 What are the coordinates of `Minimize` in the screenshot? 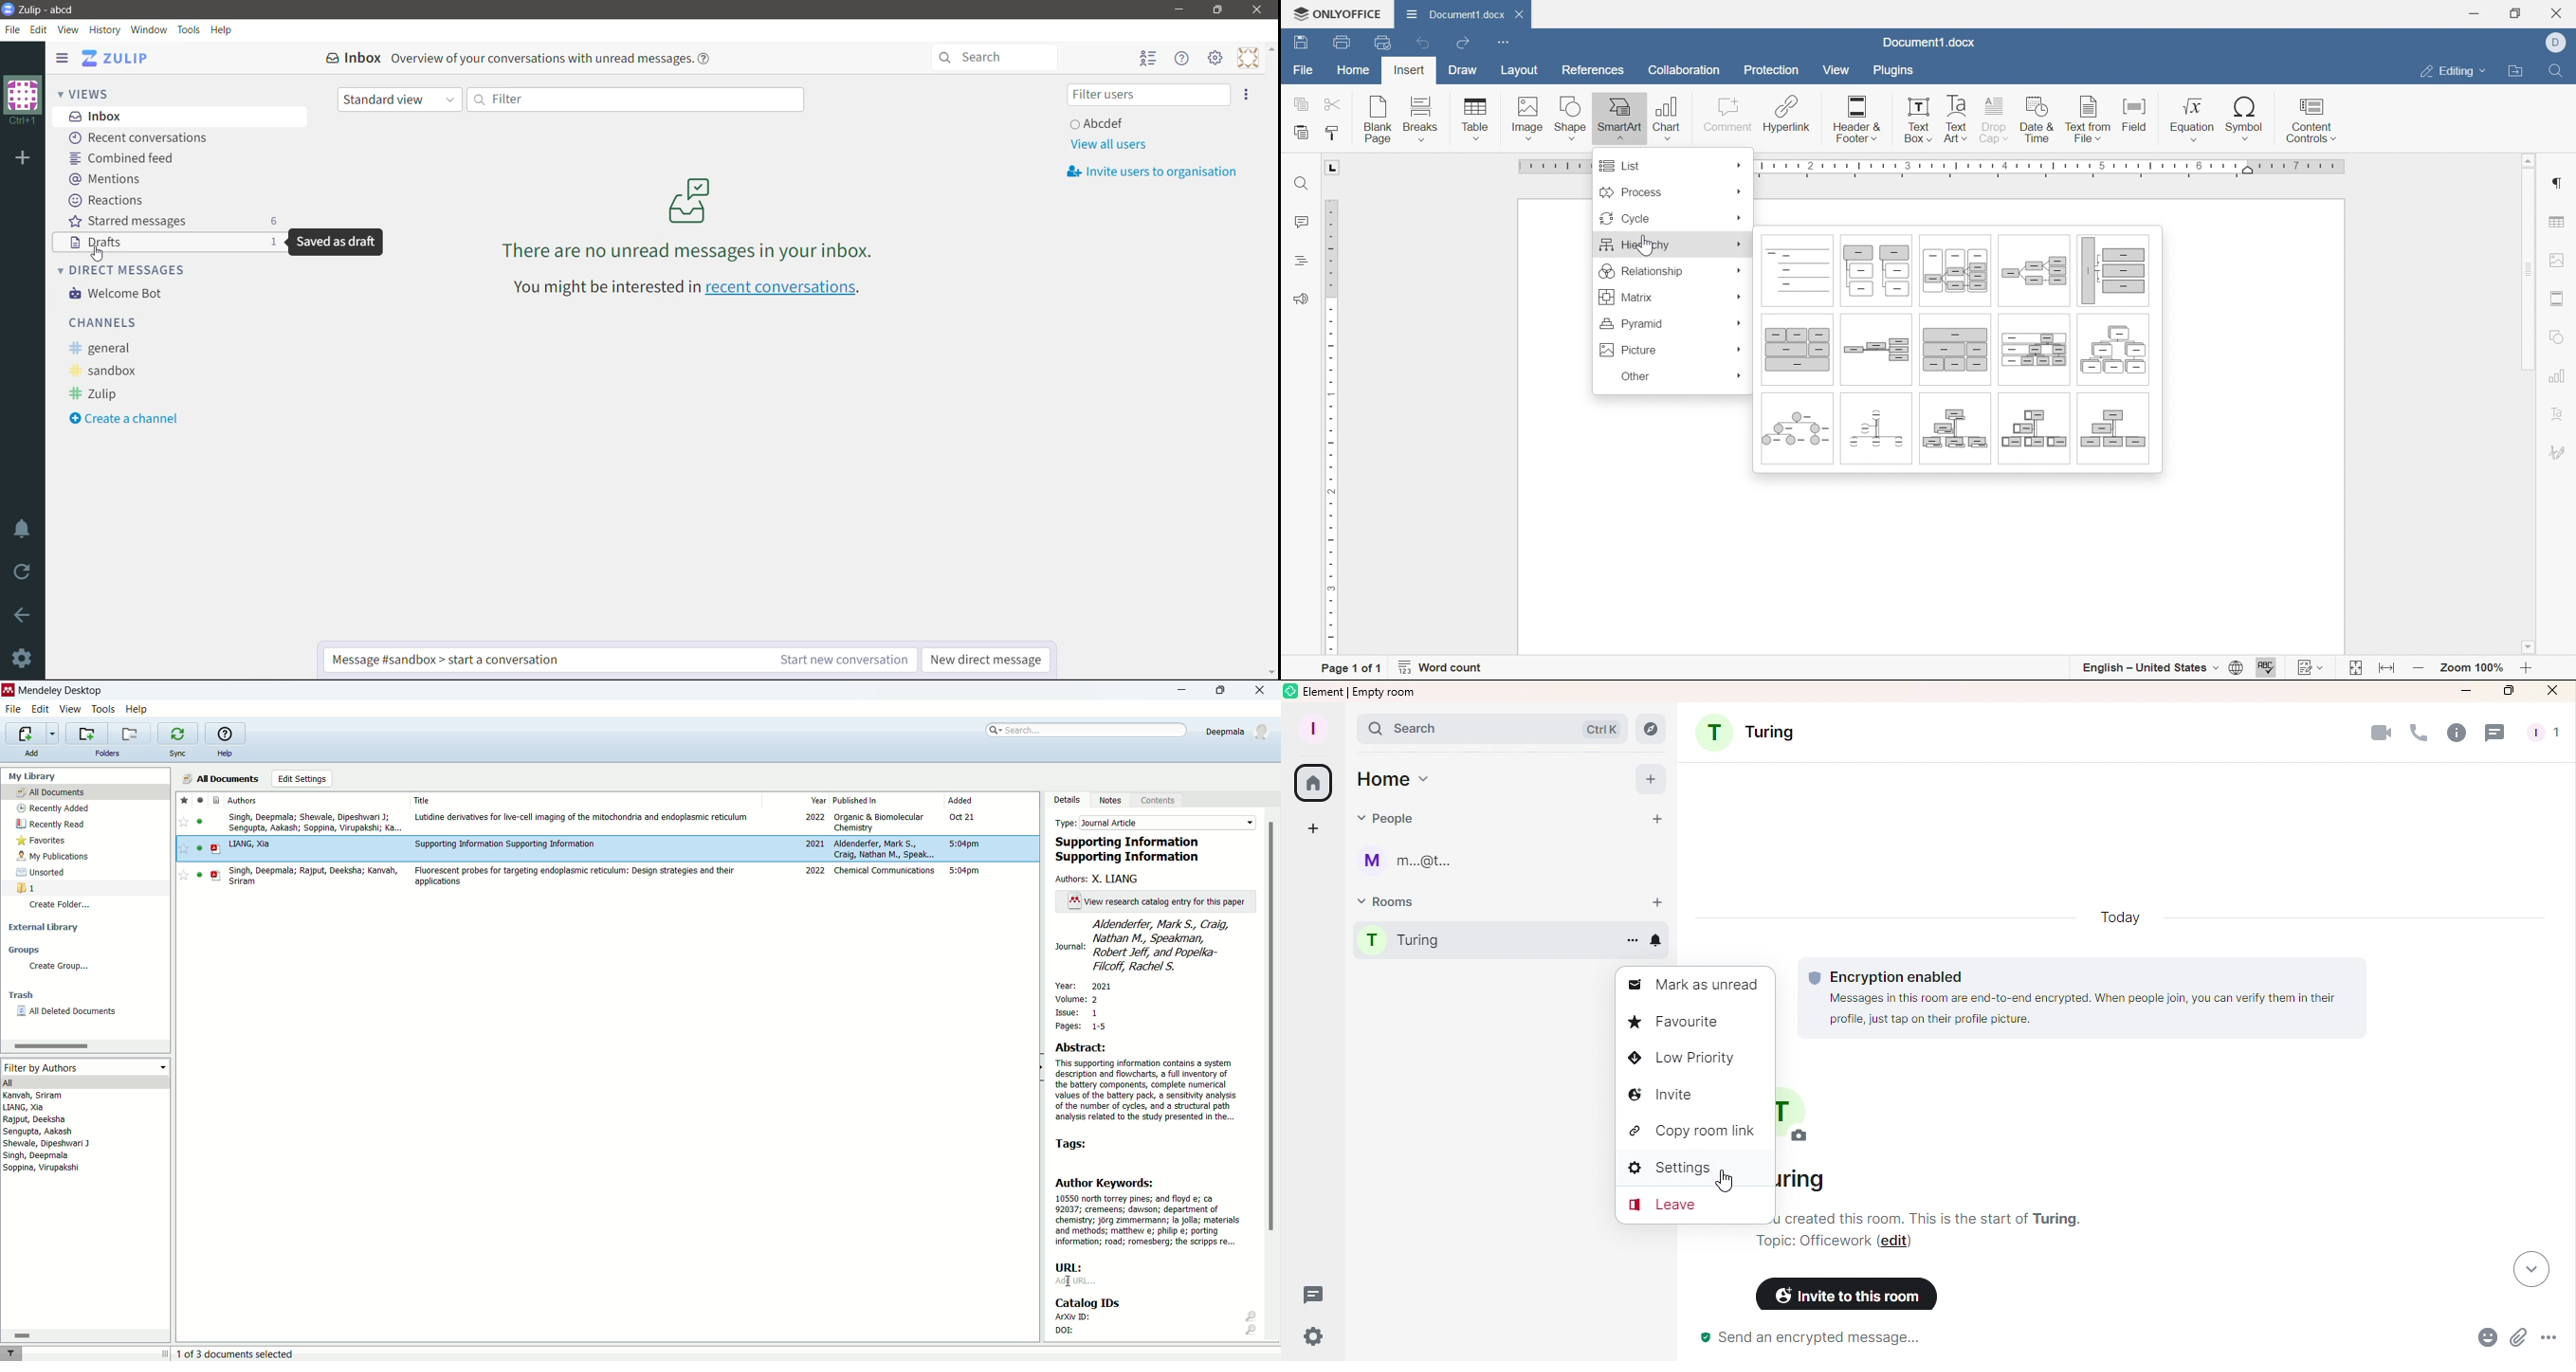 It's located at (2474, 14).